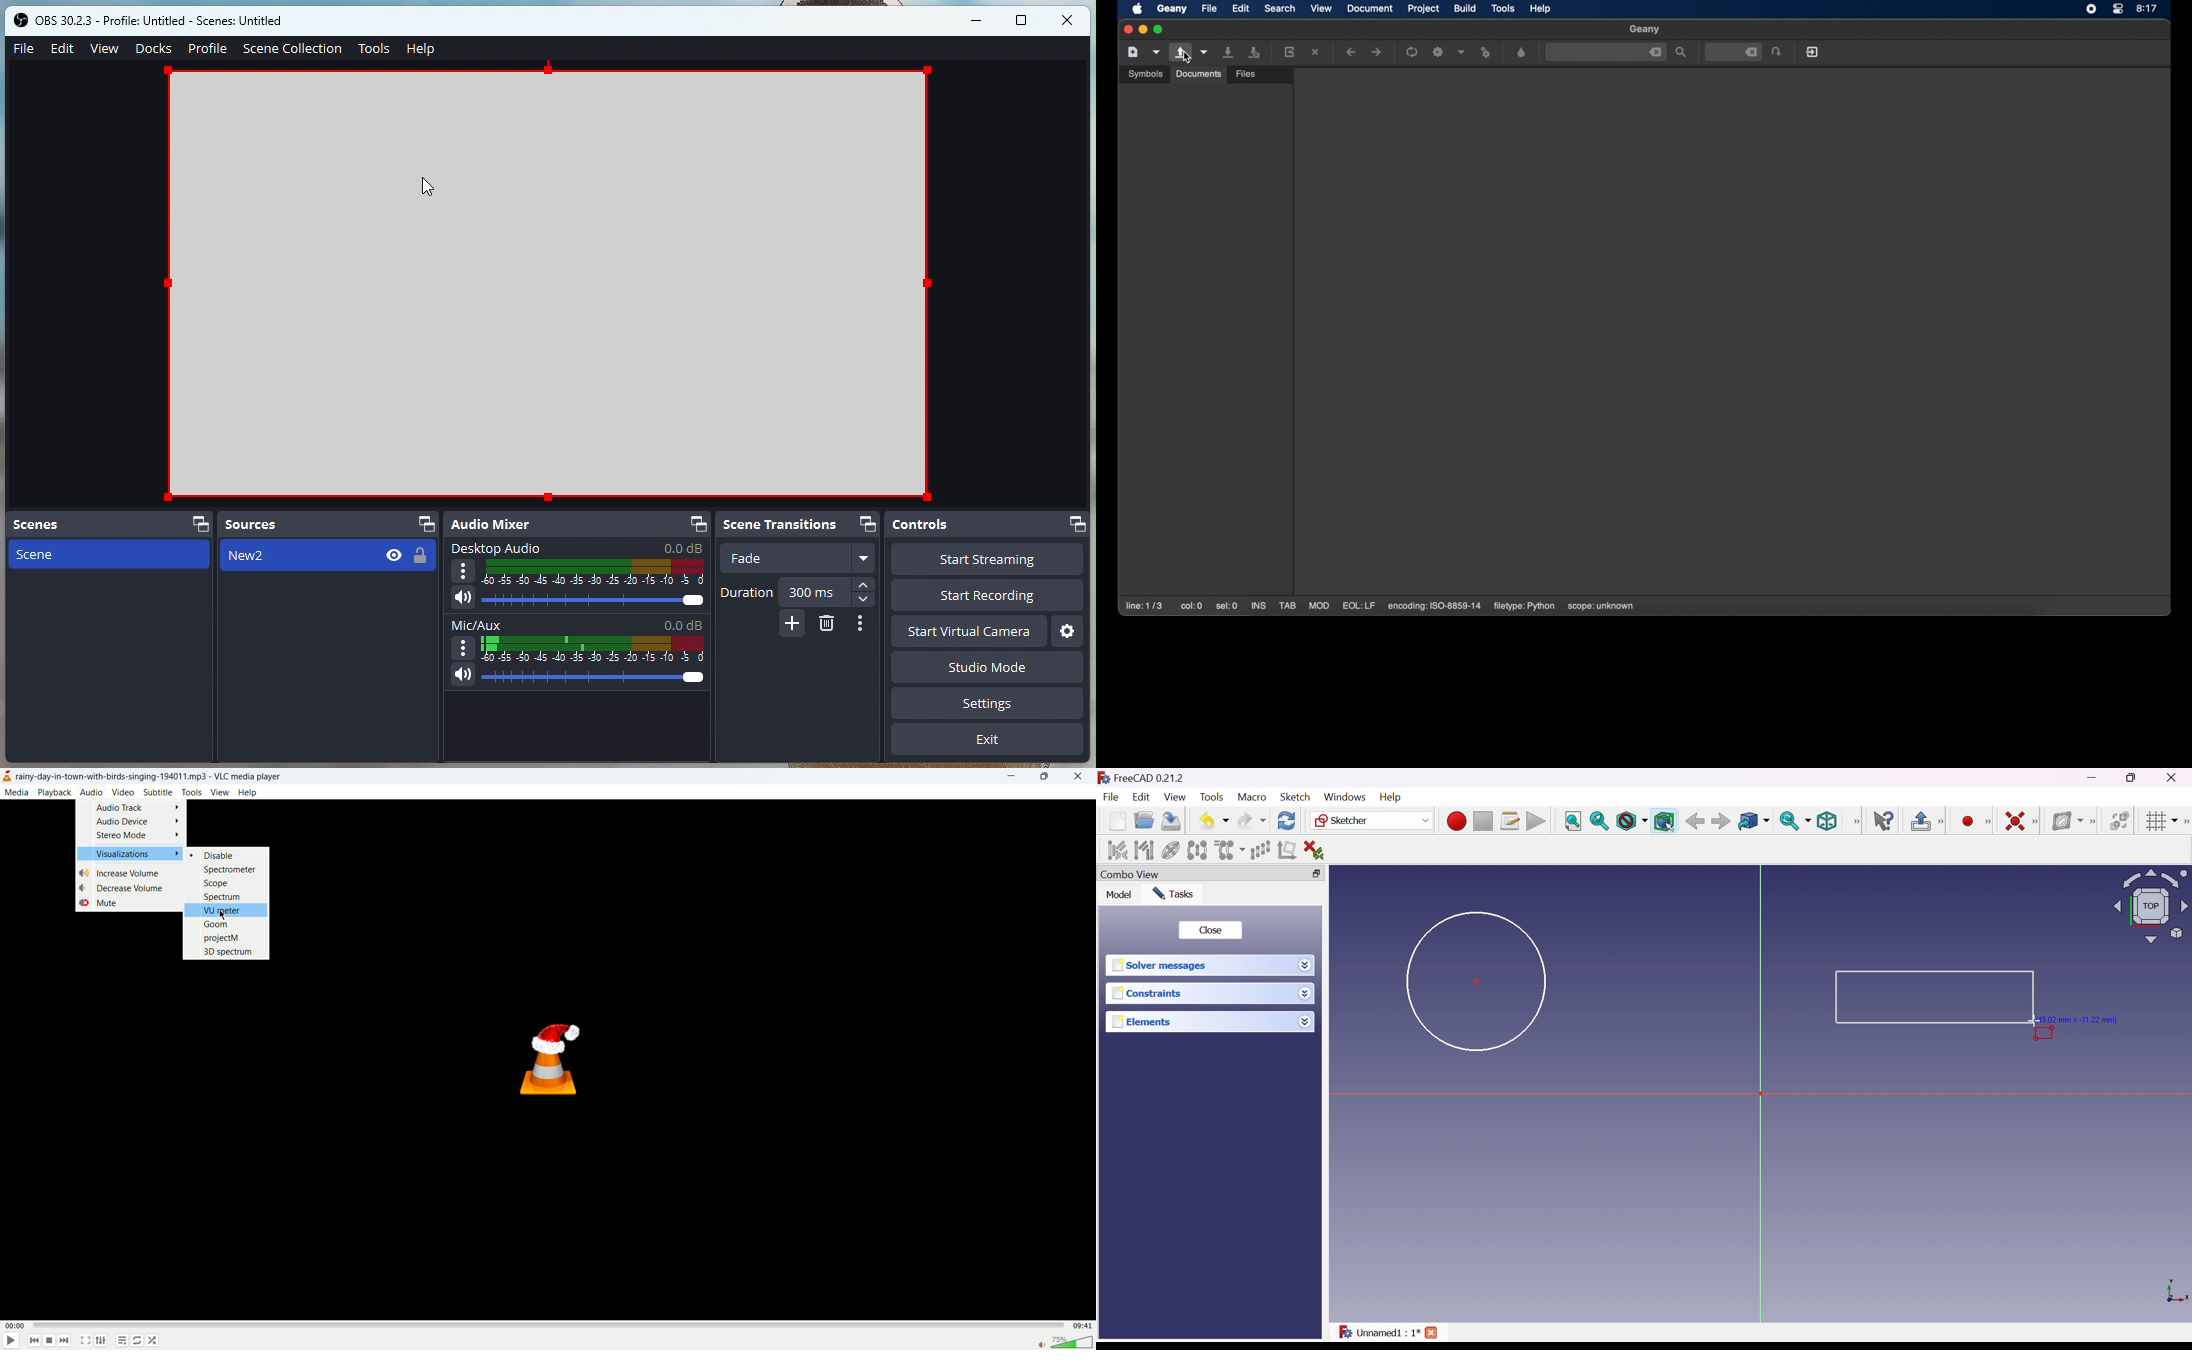  Describe the element at coordinates (2090, 9) in the screenshot. I see `screen recorder icon` at that location.